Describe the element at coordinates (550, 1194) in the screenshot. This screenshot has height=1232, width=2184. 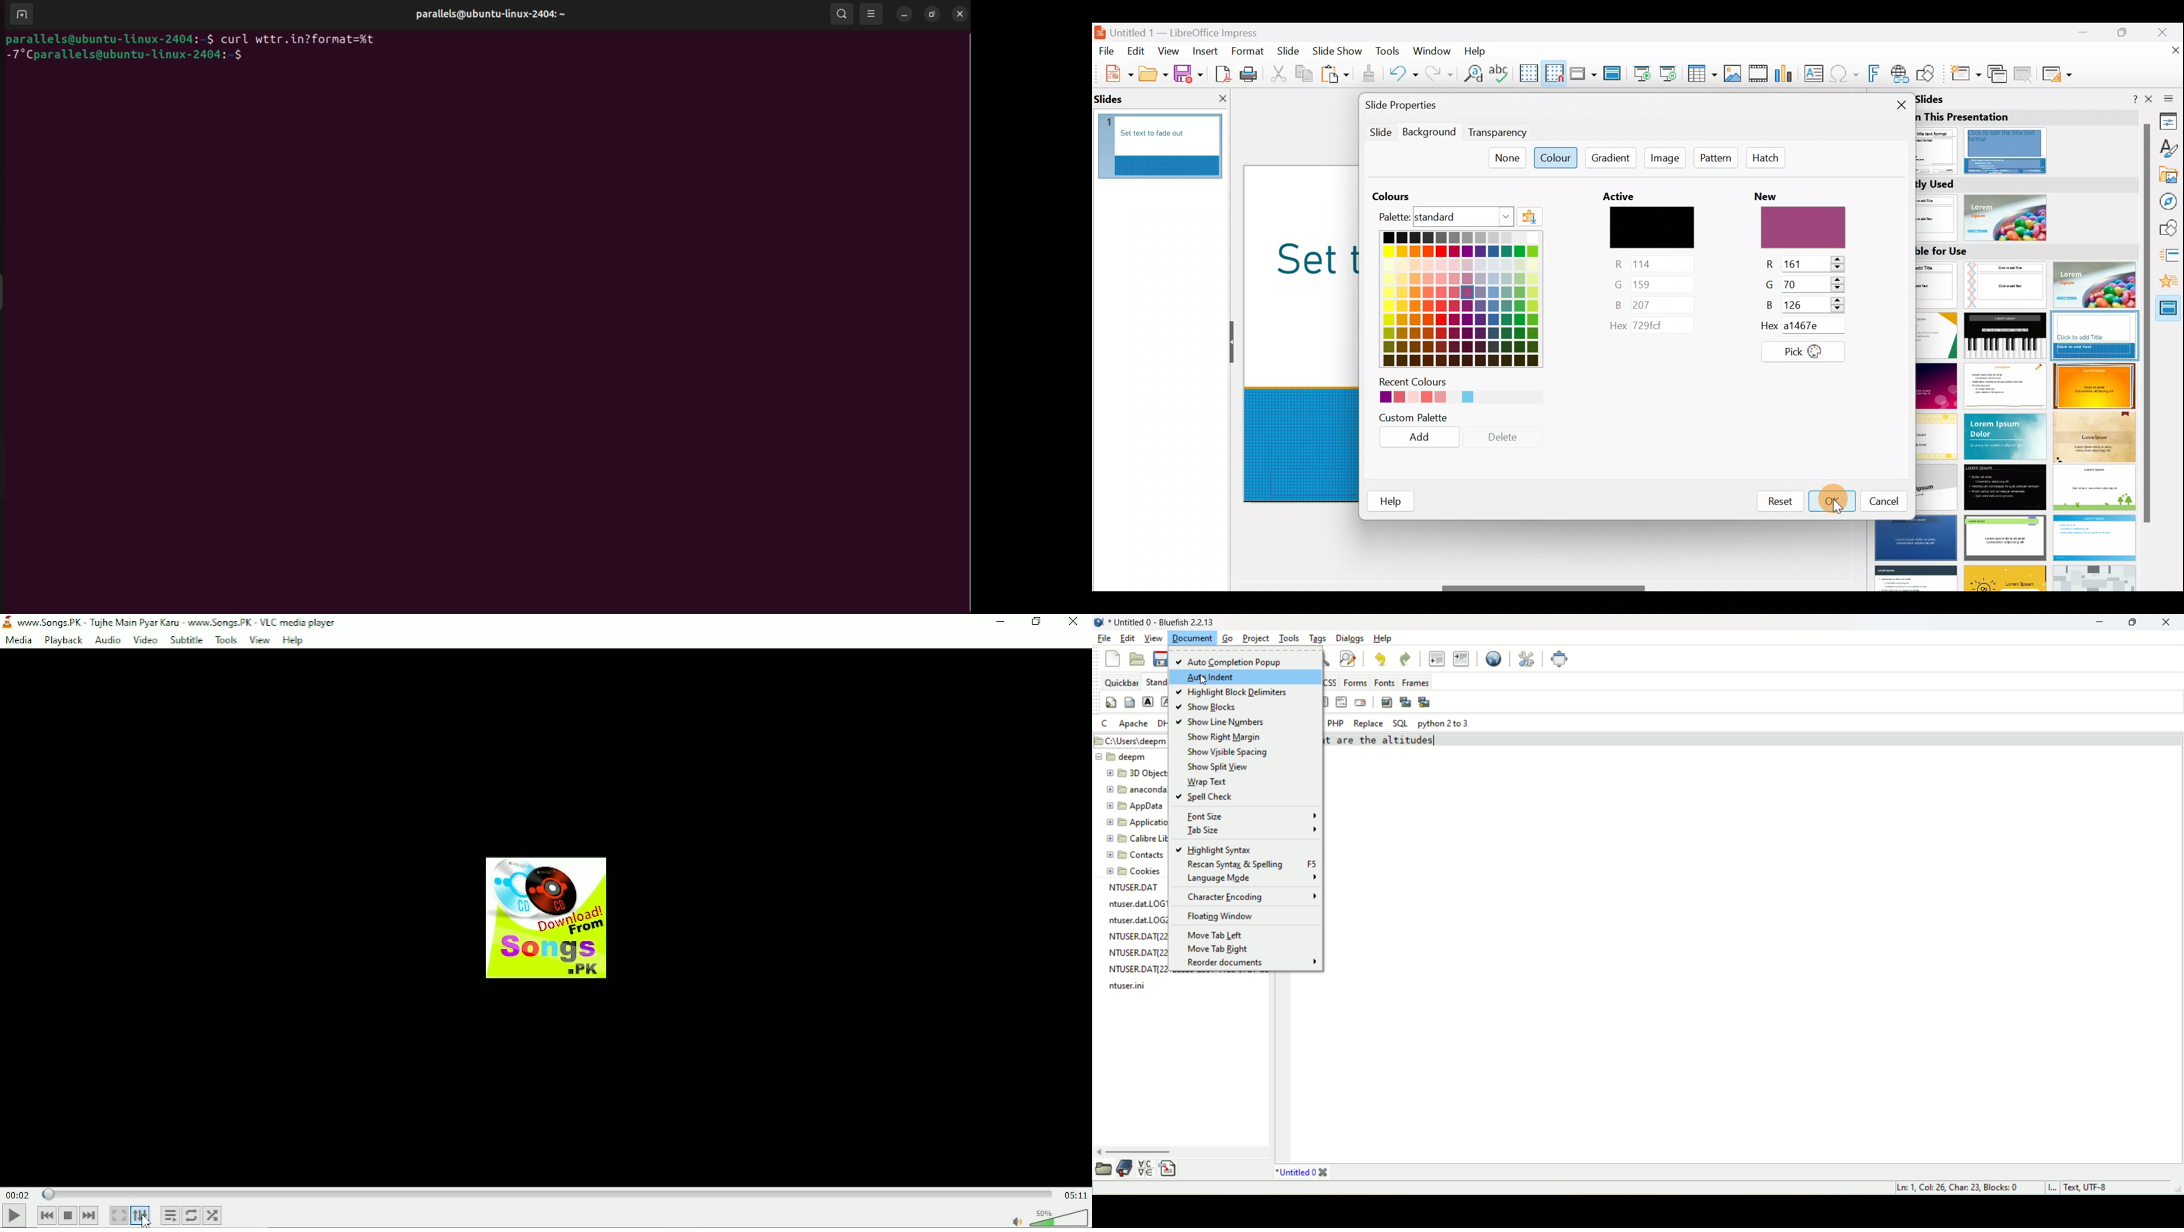
I see `Play duration` at that location.